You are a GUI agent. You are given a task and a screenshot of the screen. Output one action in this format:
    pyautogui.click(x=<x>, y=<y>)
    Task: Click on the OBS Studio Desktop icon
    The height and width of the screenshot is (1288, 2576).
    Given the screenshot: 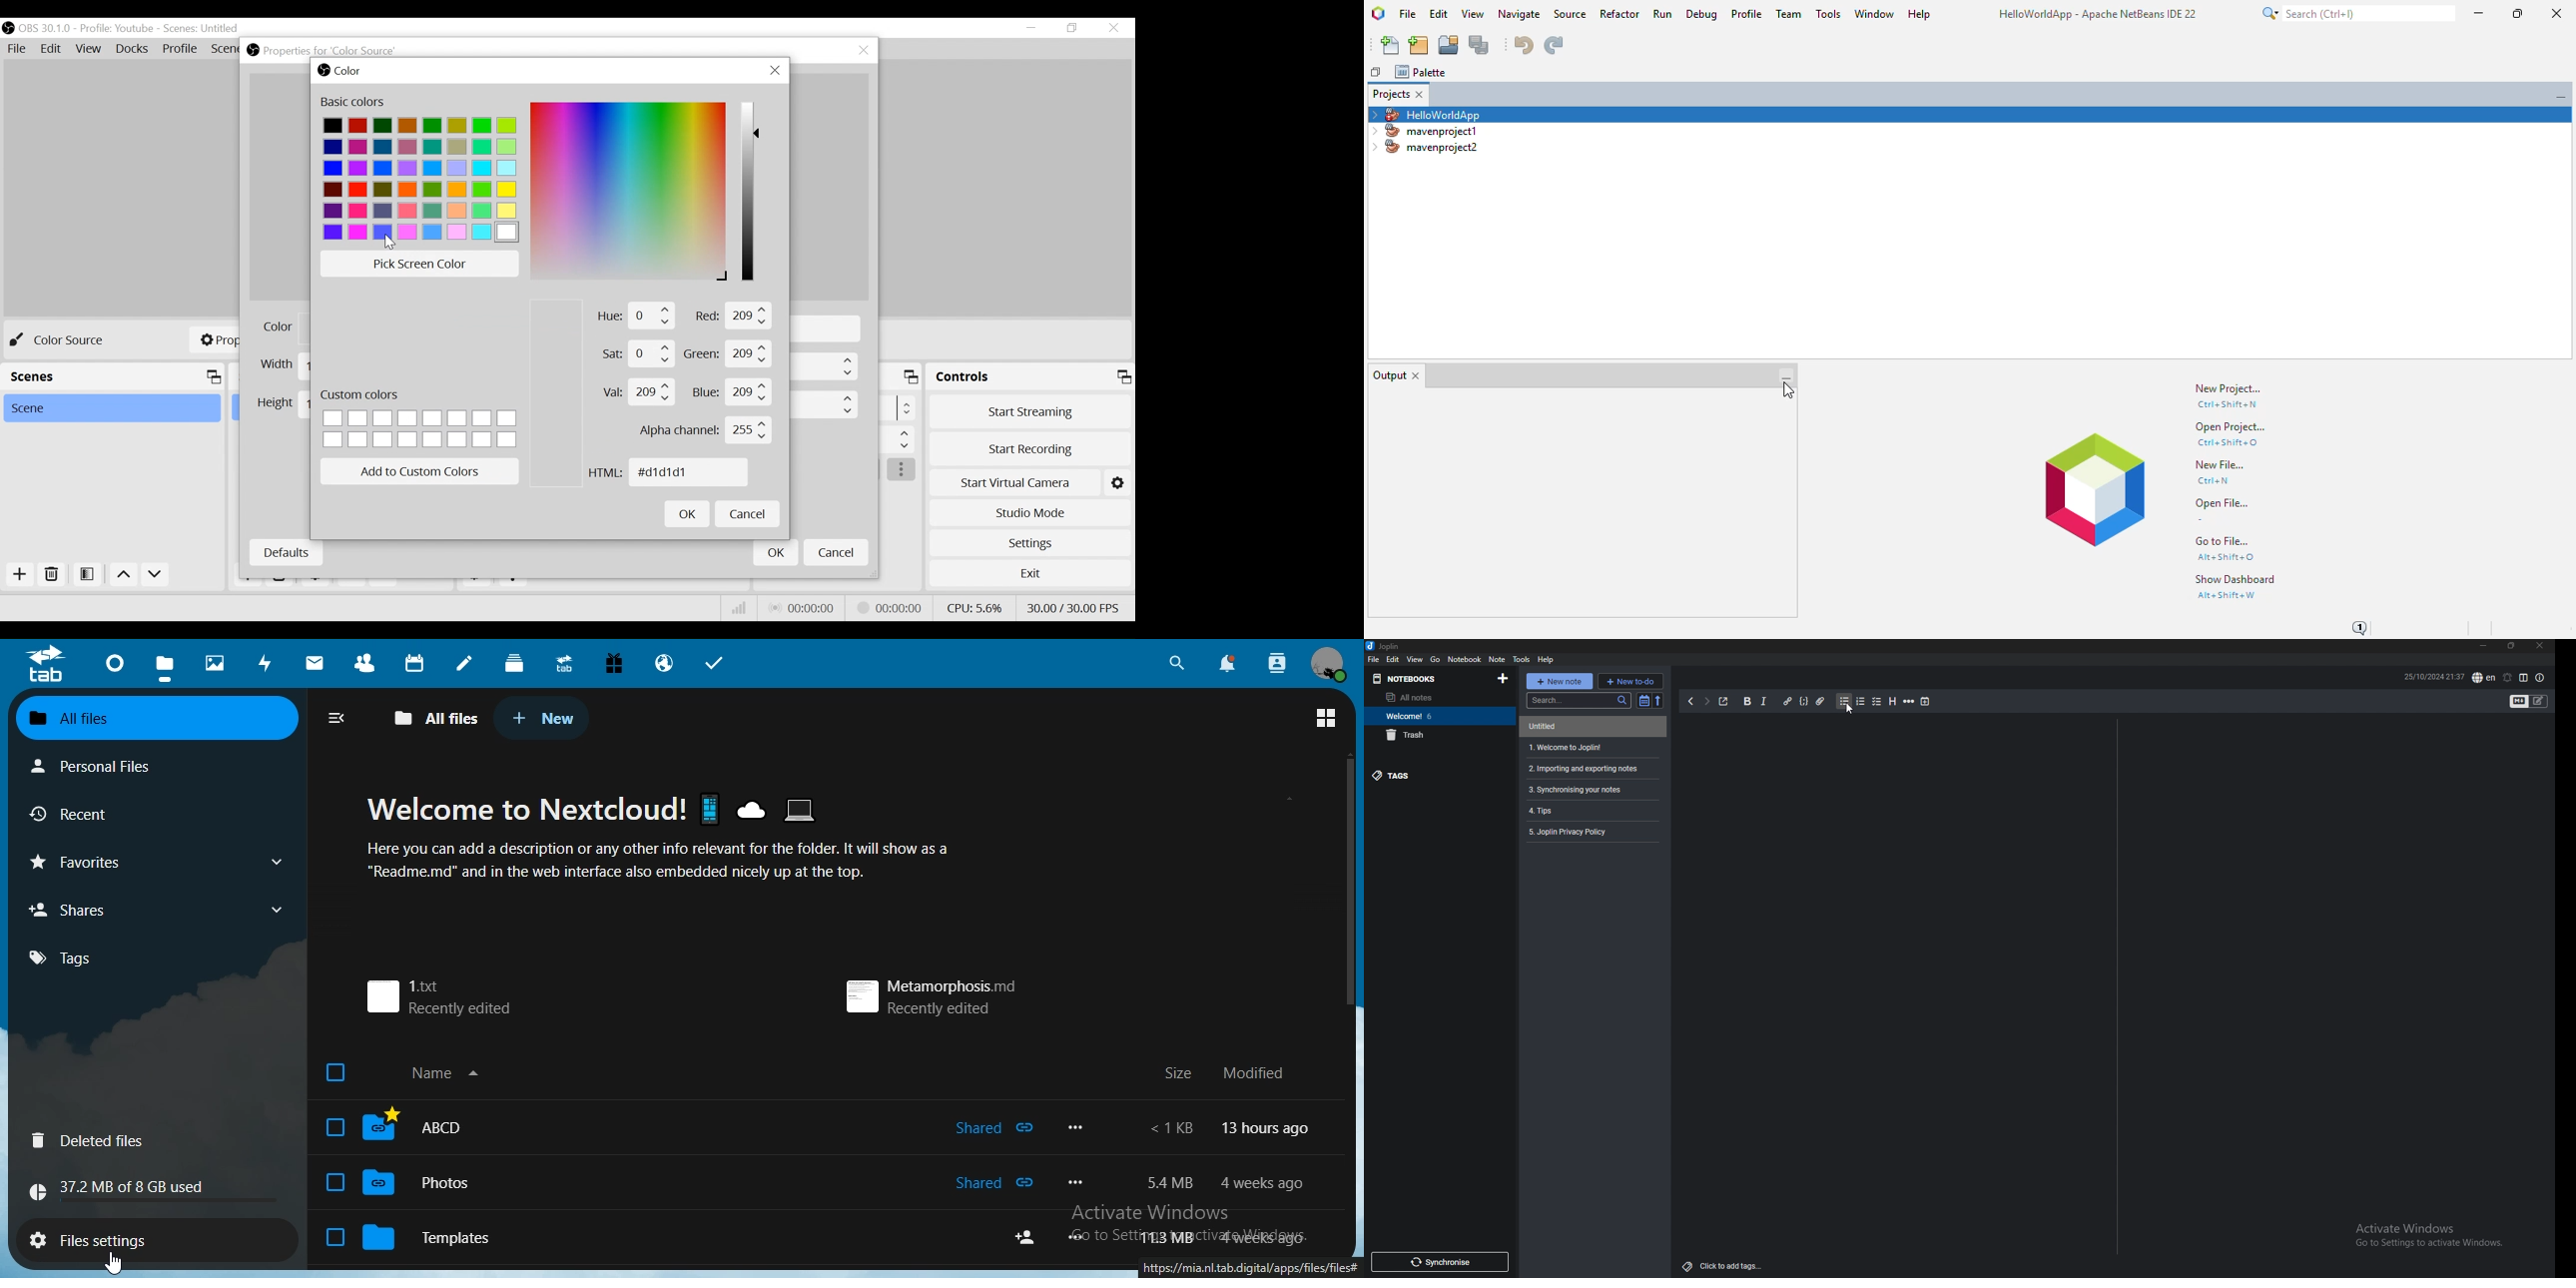 What is the action you would take?
    pyautogui.click(x=253, y=50)
    